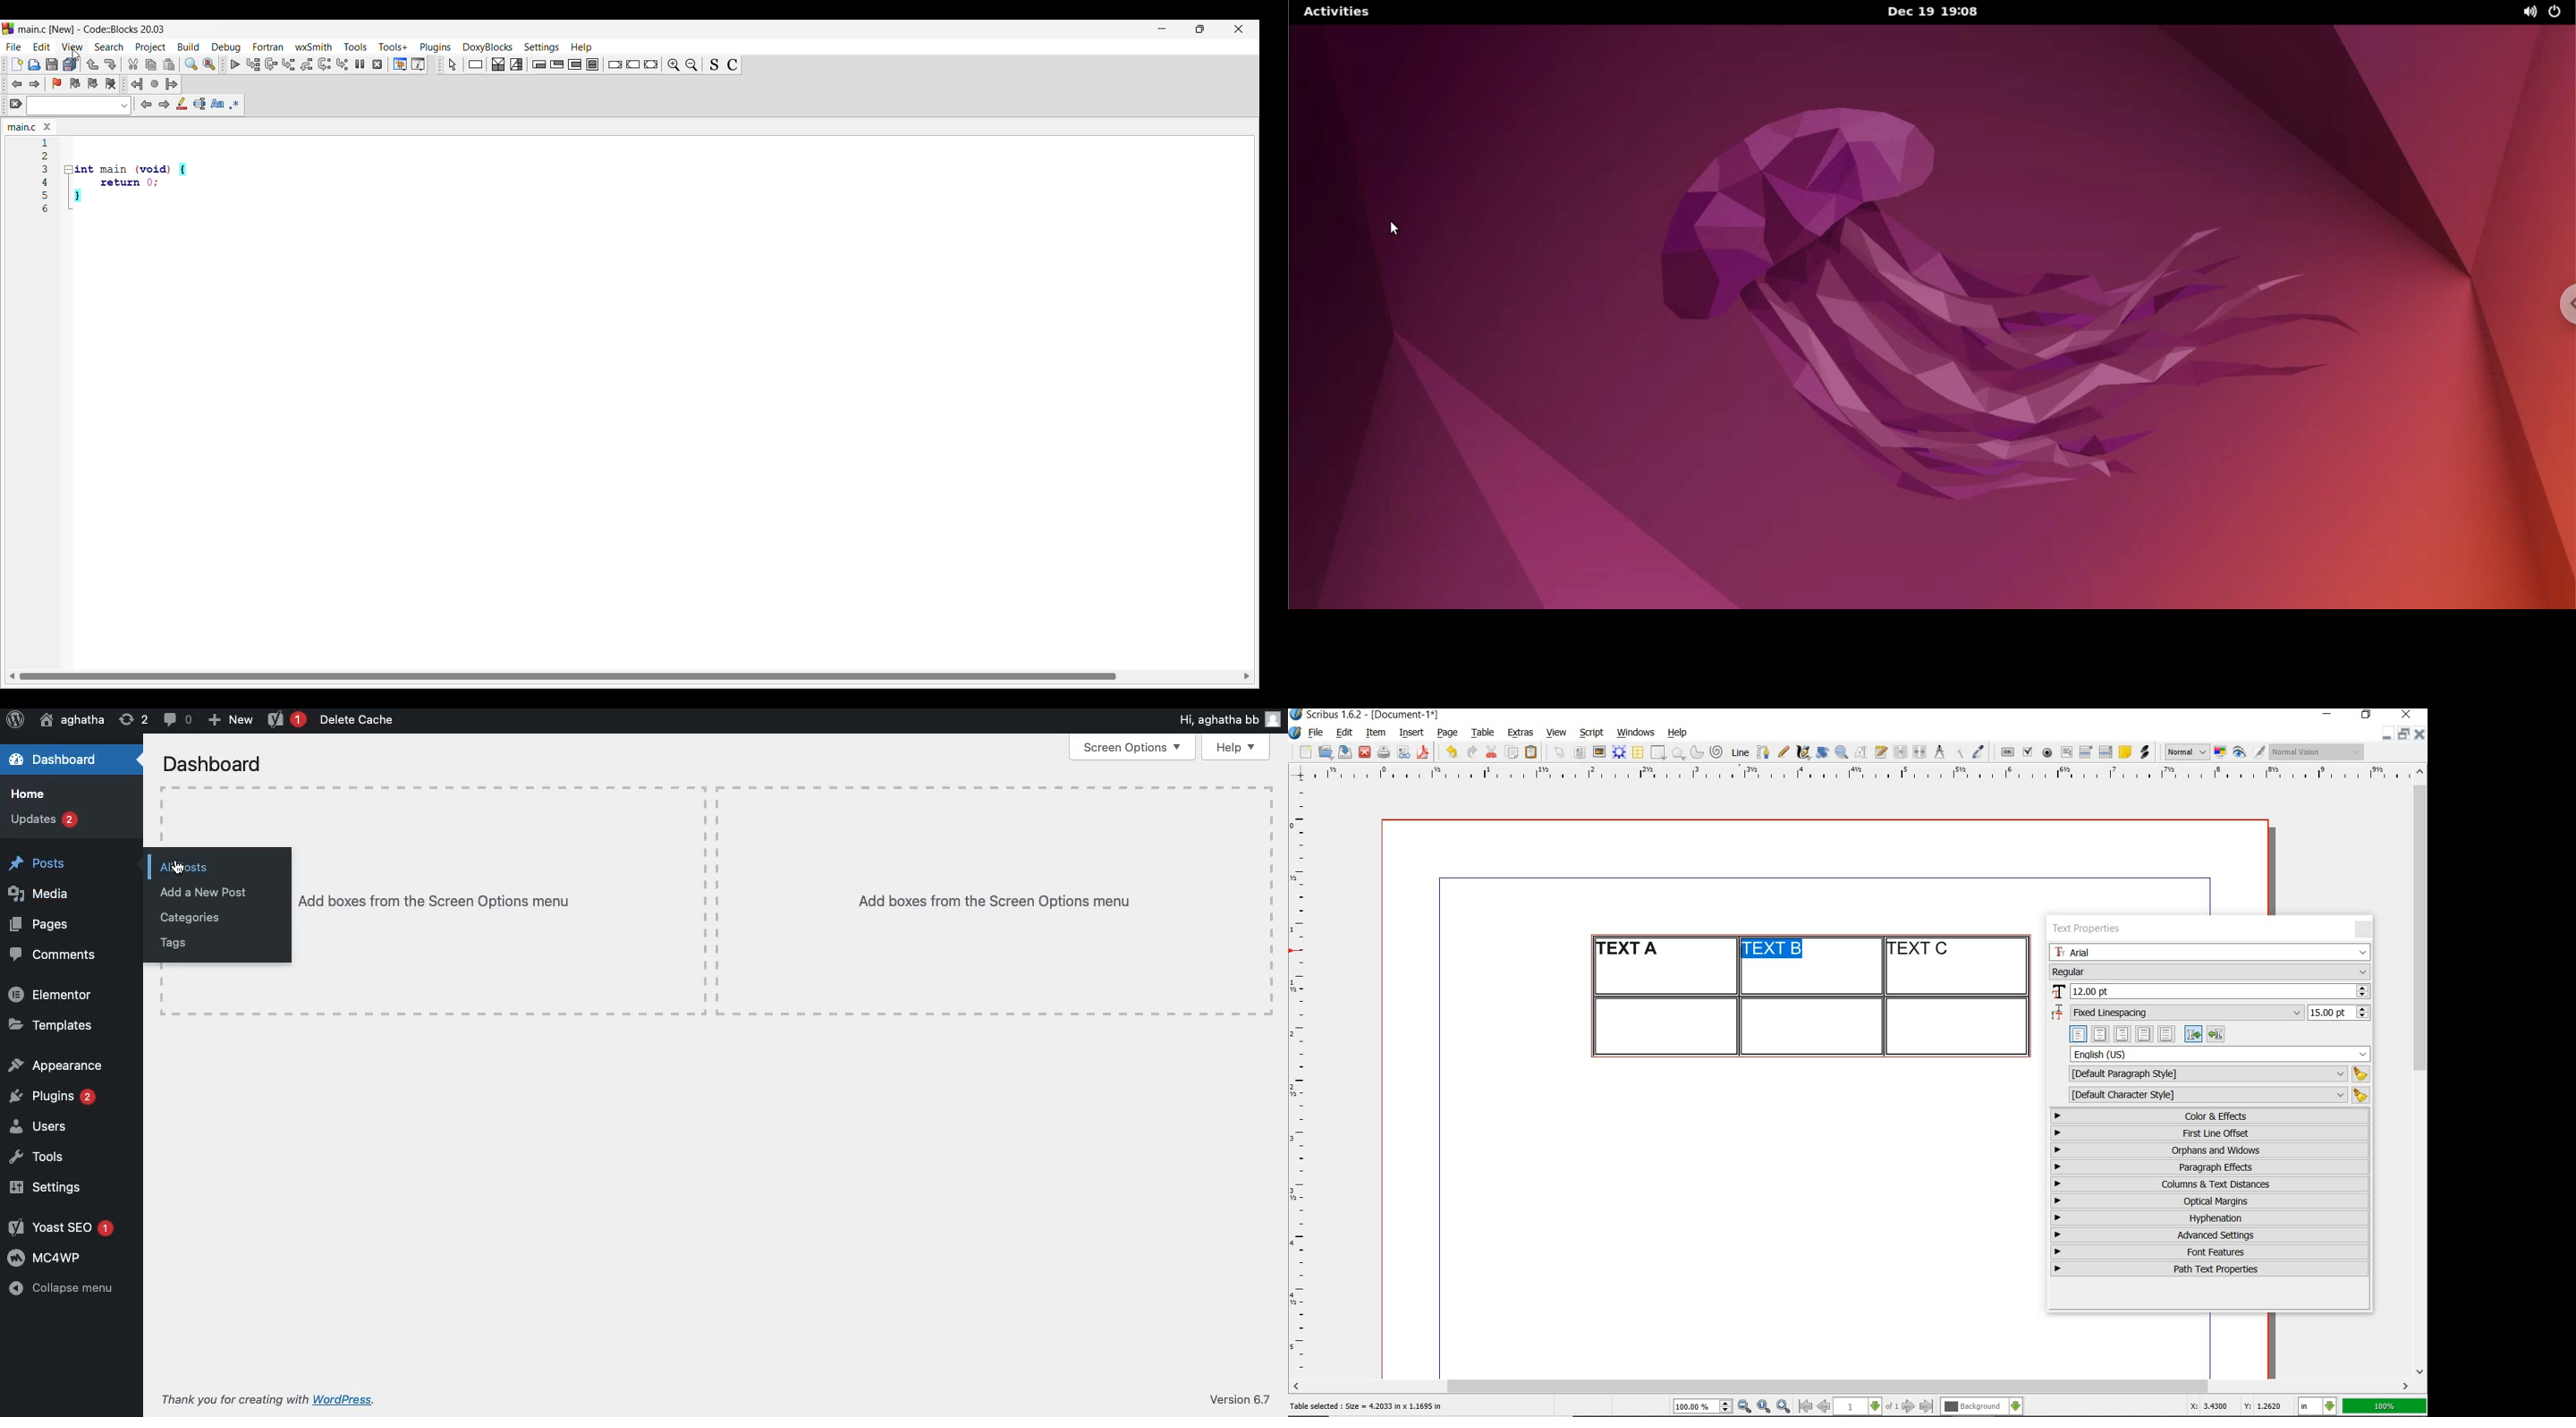 This screenshot has height=1428, width=2576. I want to click on Updates, so click(45, 820).